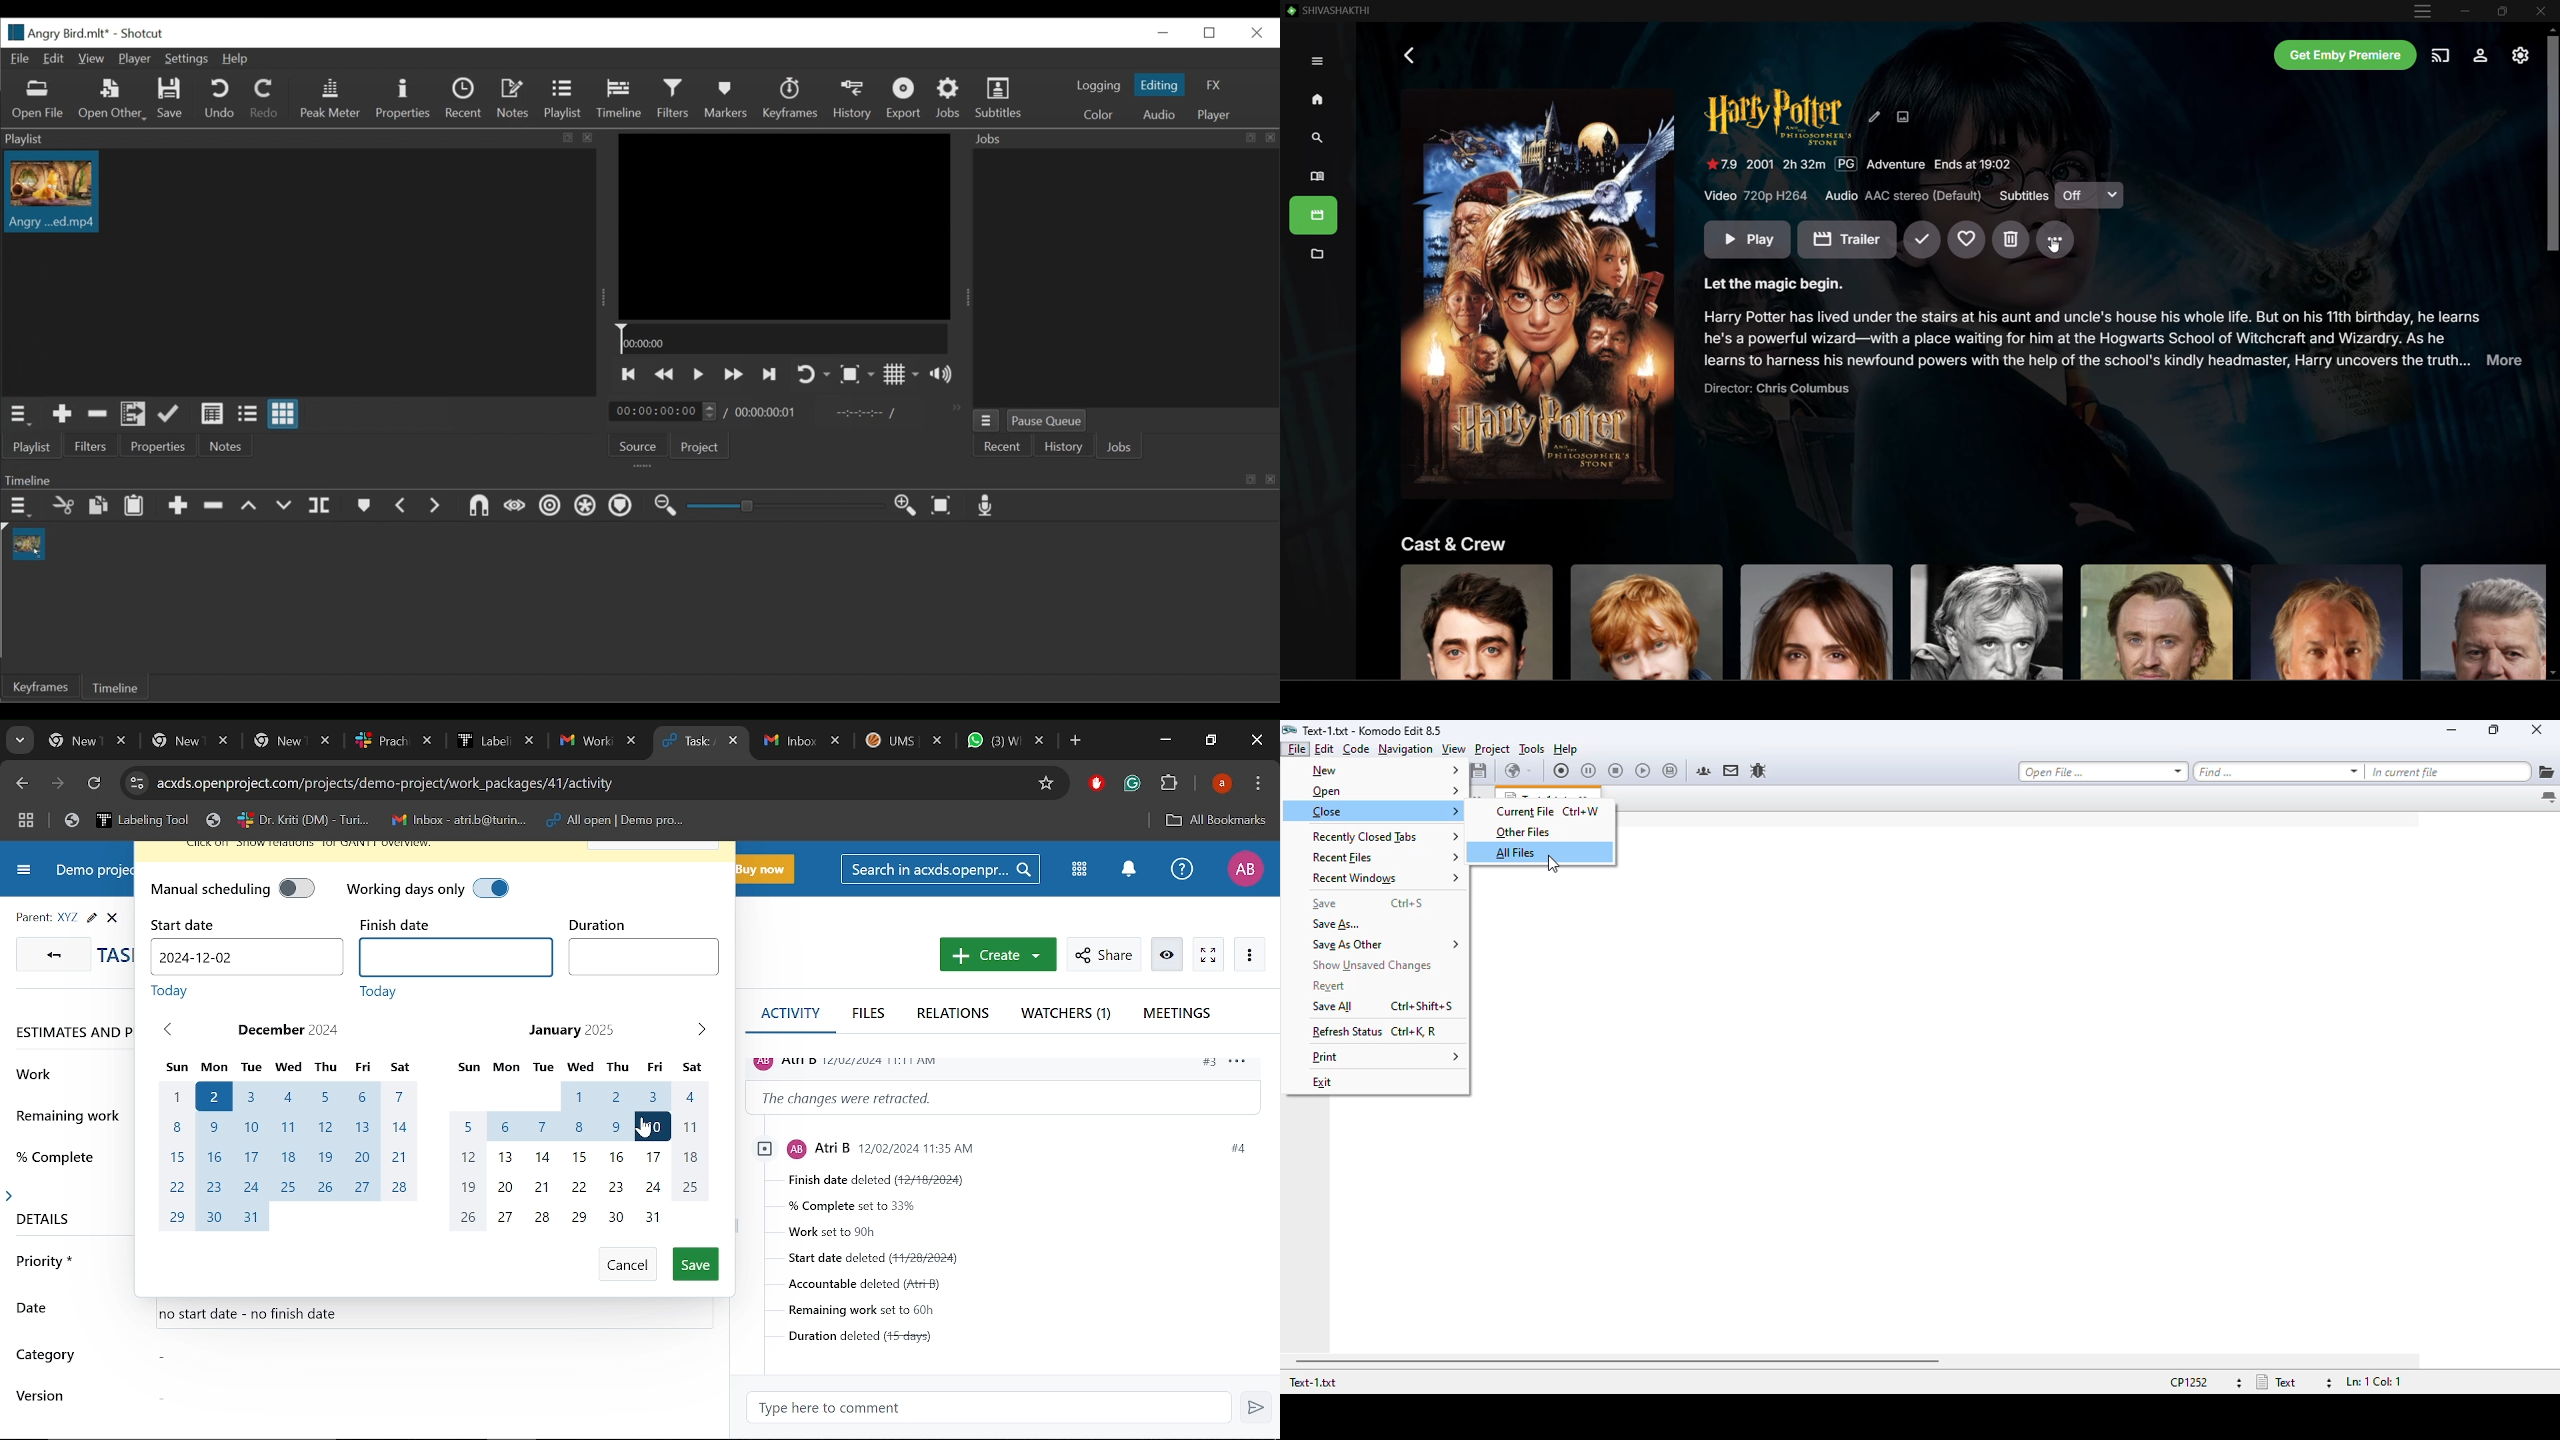 The image size is (2576, 1456). I want to click on Set First Simple keyframe, so click(511, 506).